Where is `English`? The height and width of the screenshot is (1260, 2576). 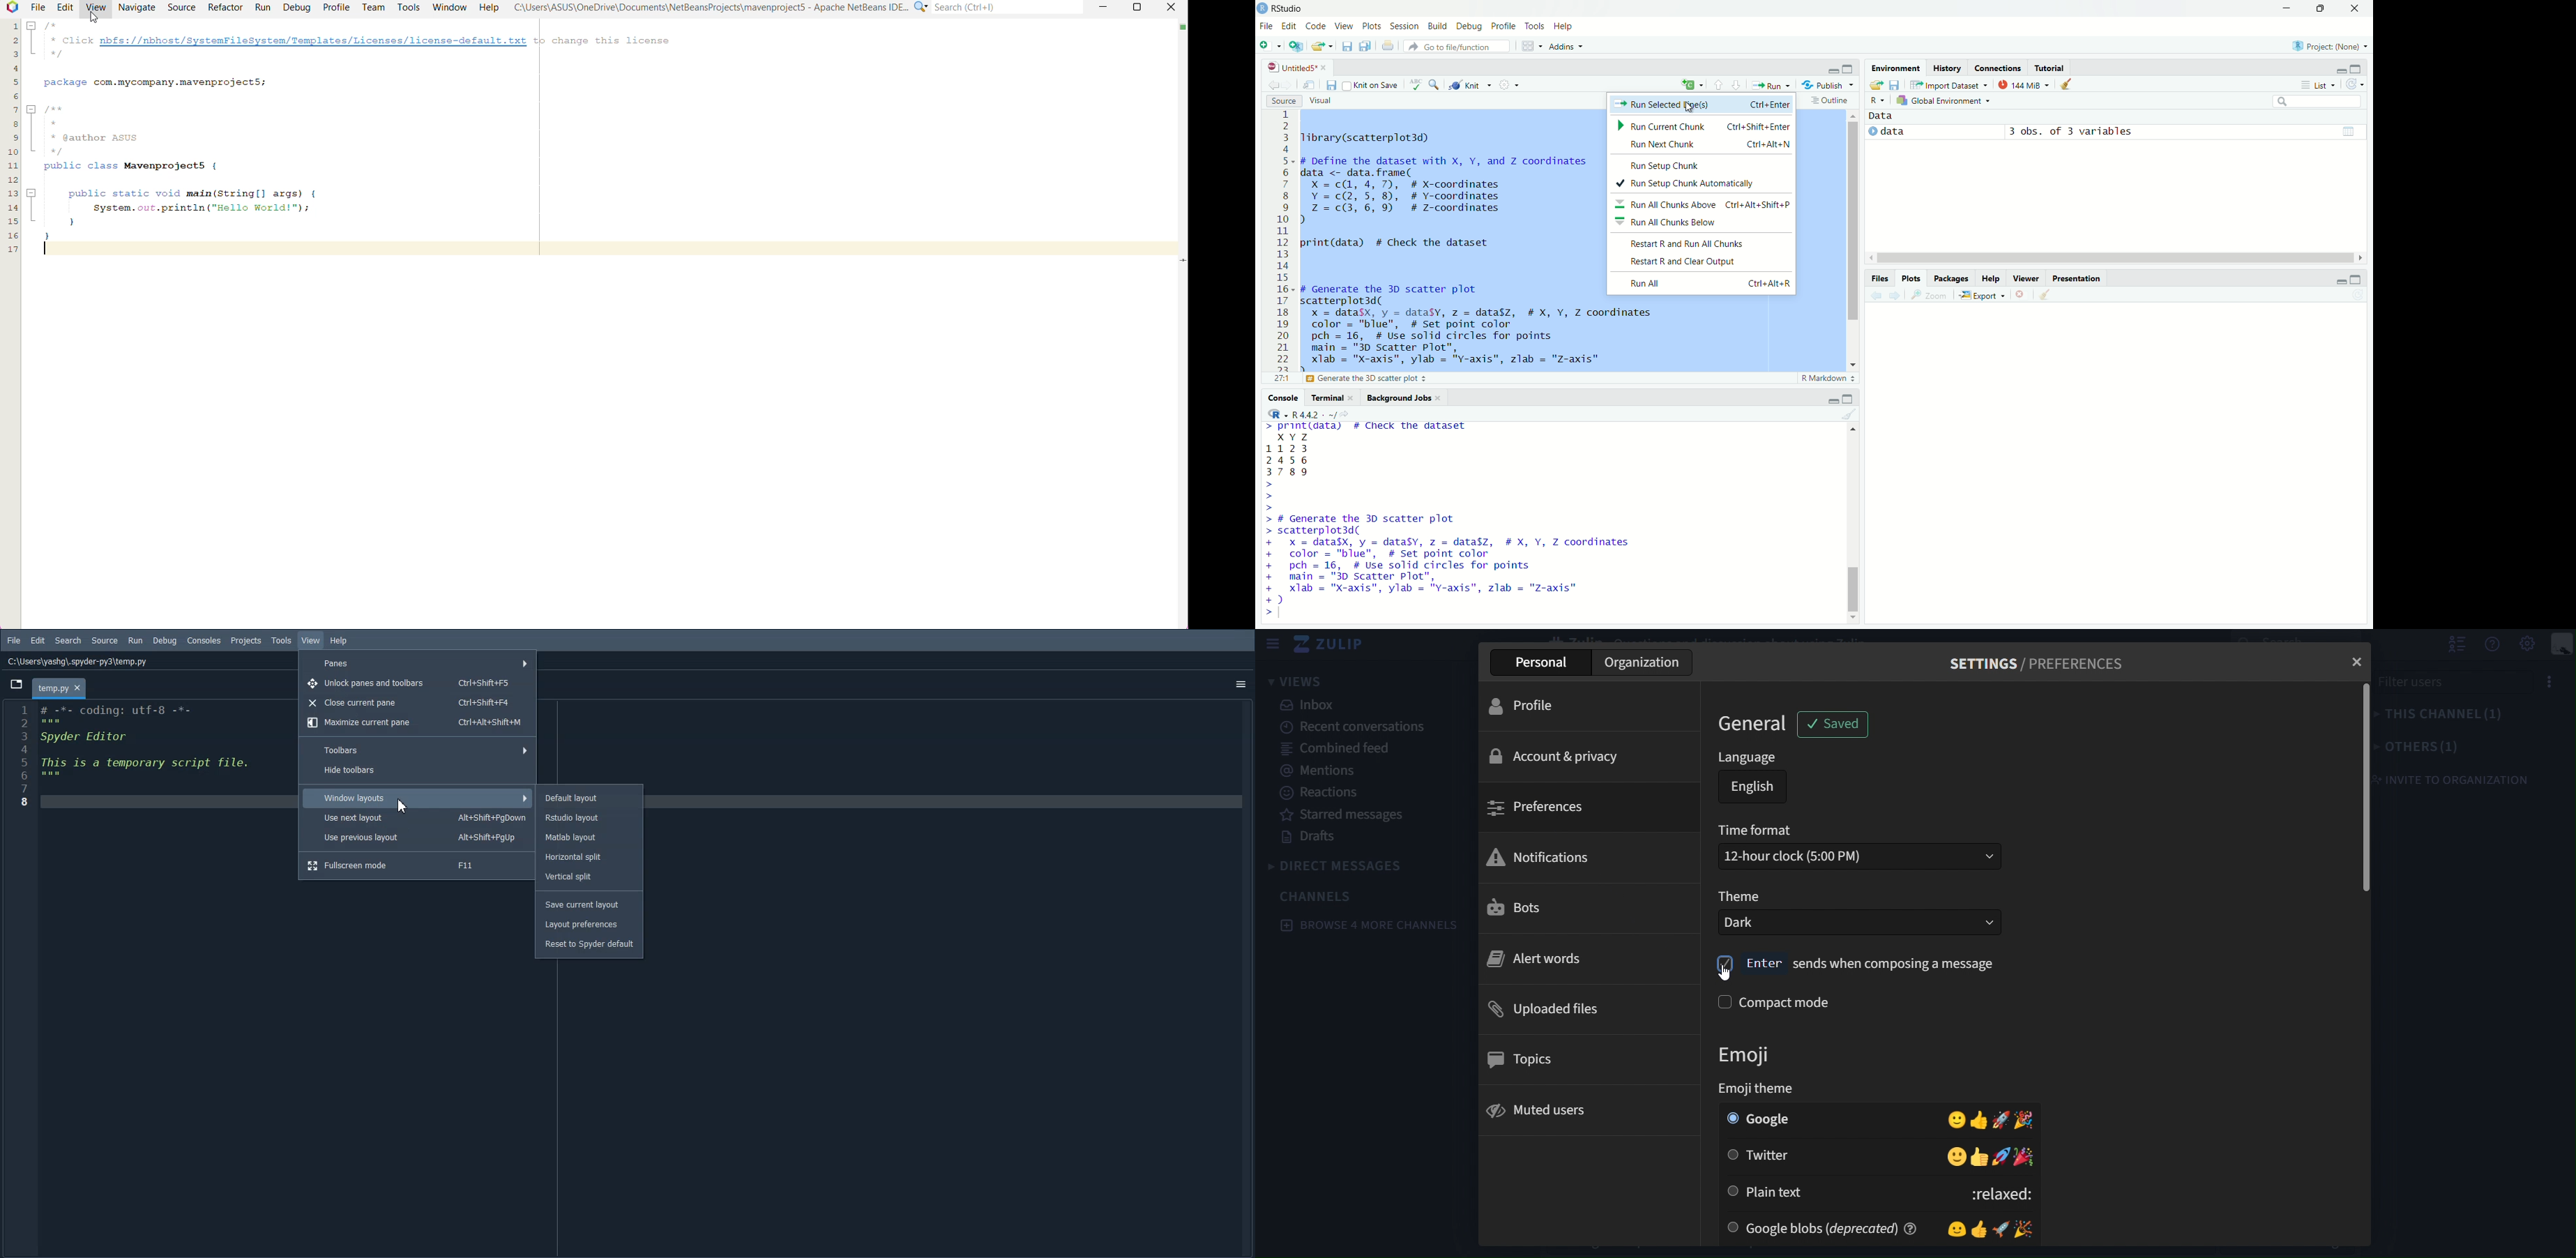
English is located at coordinates (1753, 787).